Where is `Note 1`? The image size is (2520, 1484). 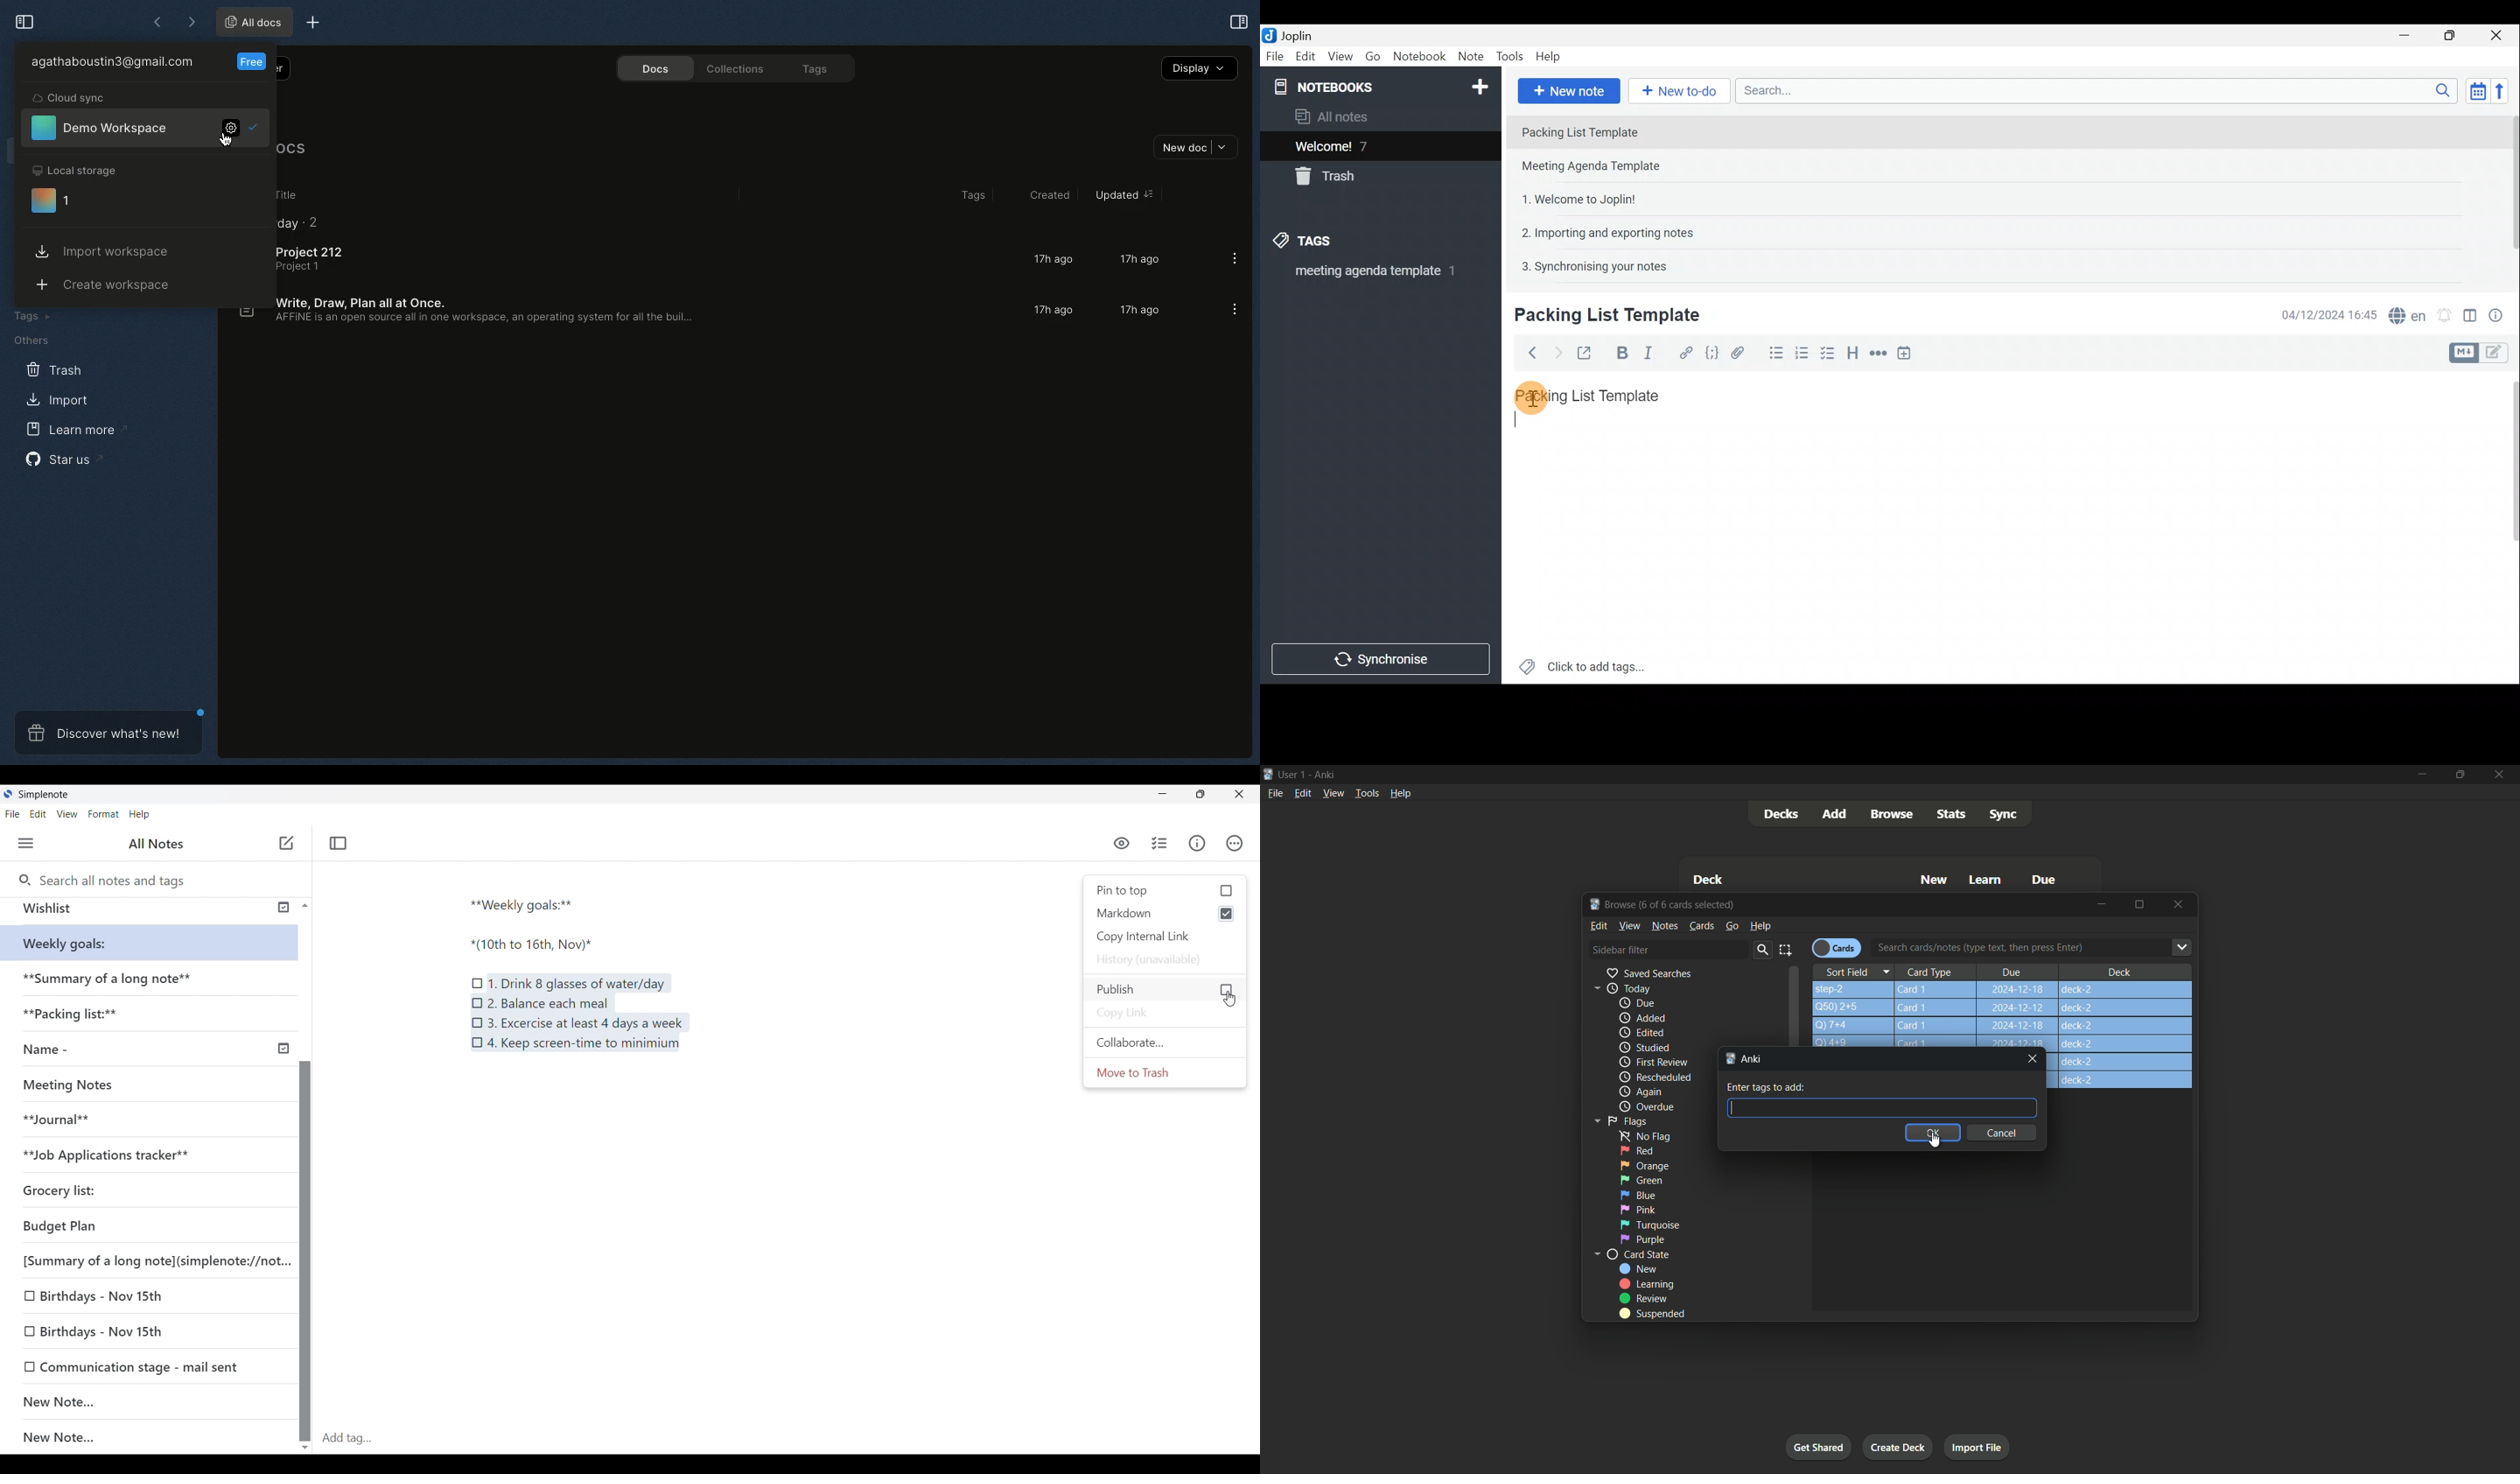
Note 1 is located at coordinates (1627, 131).